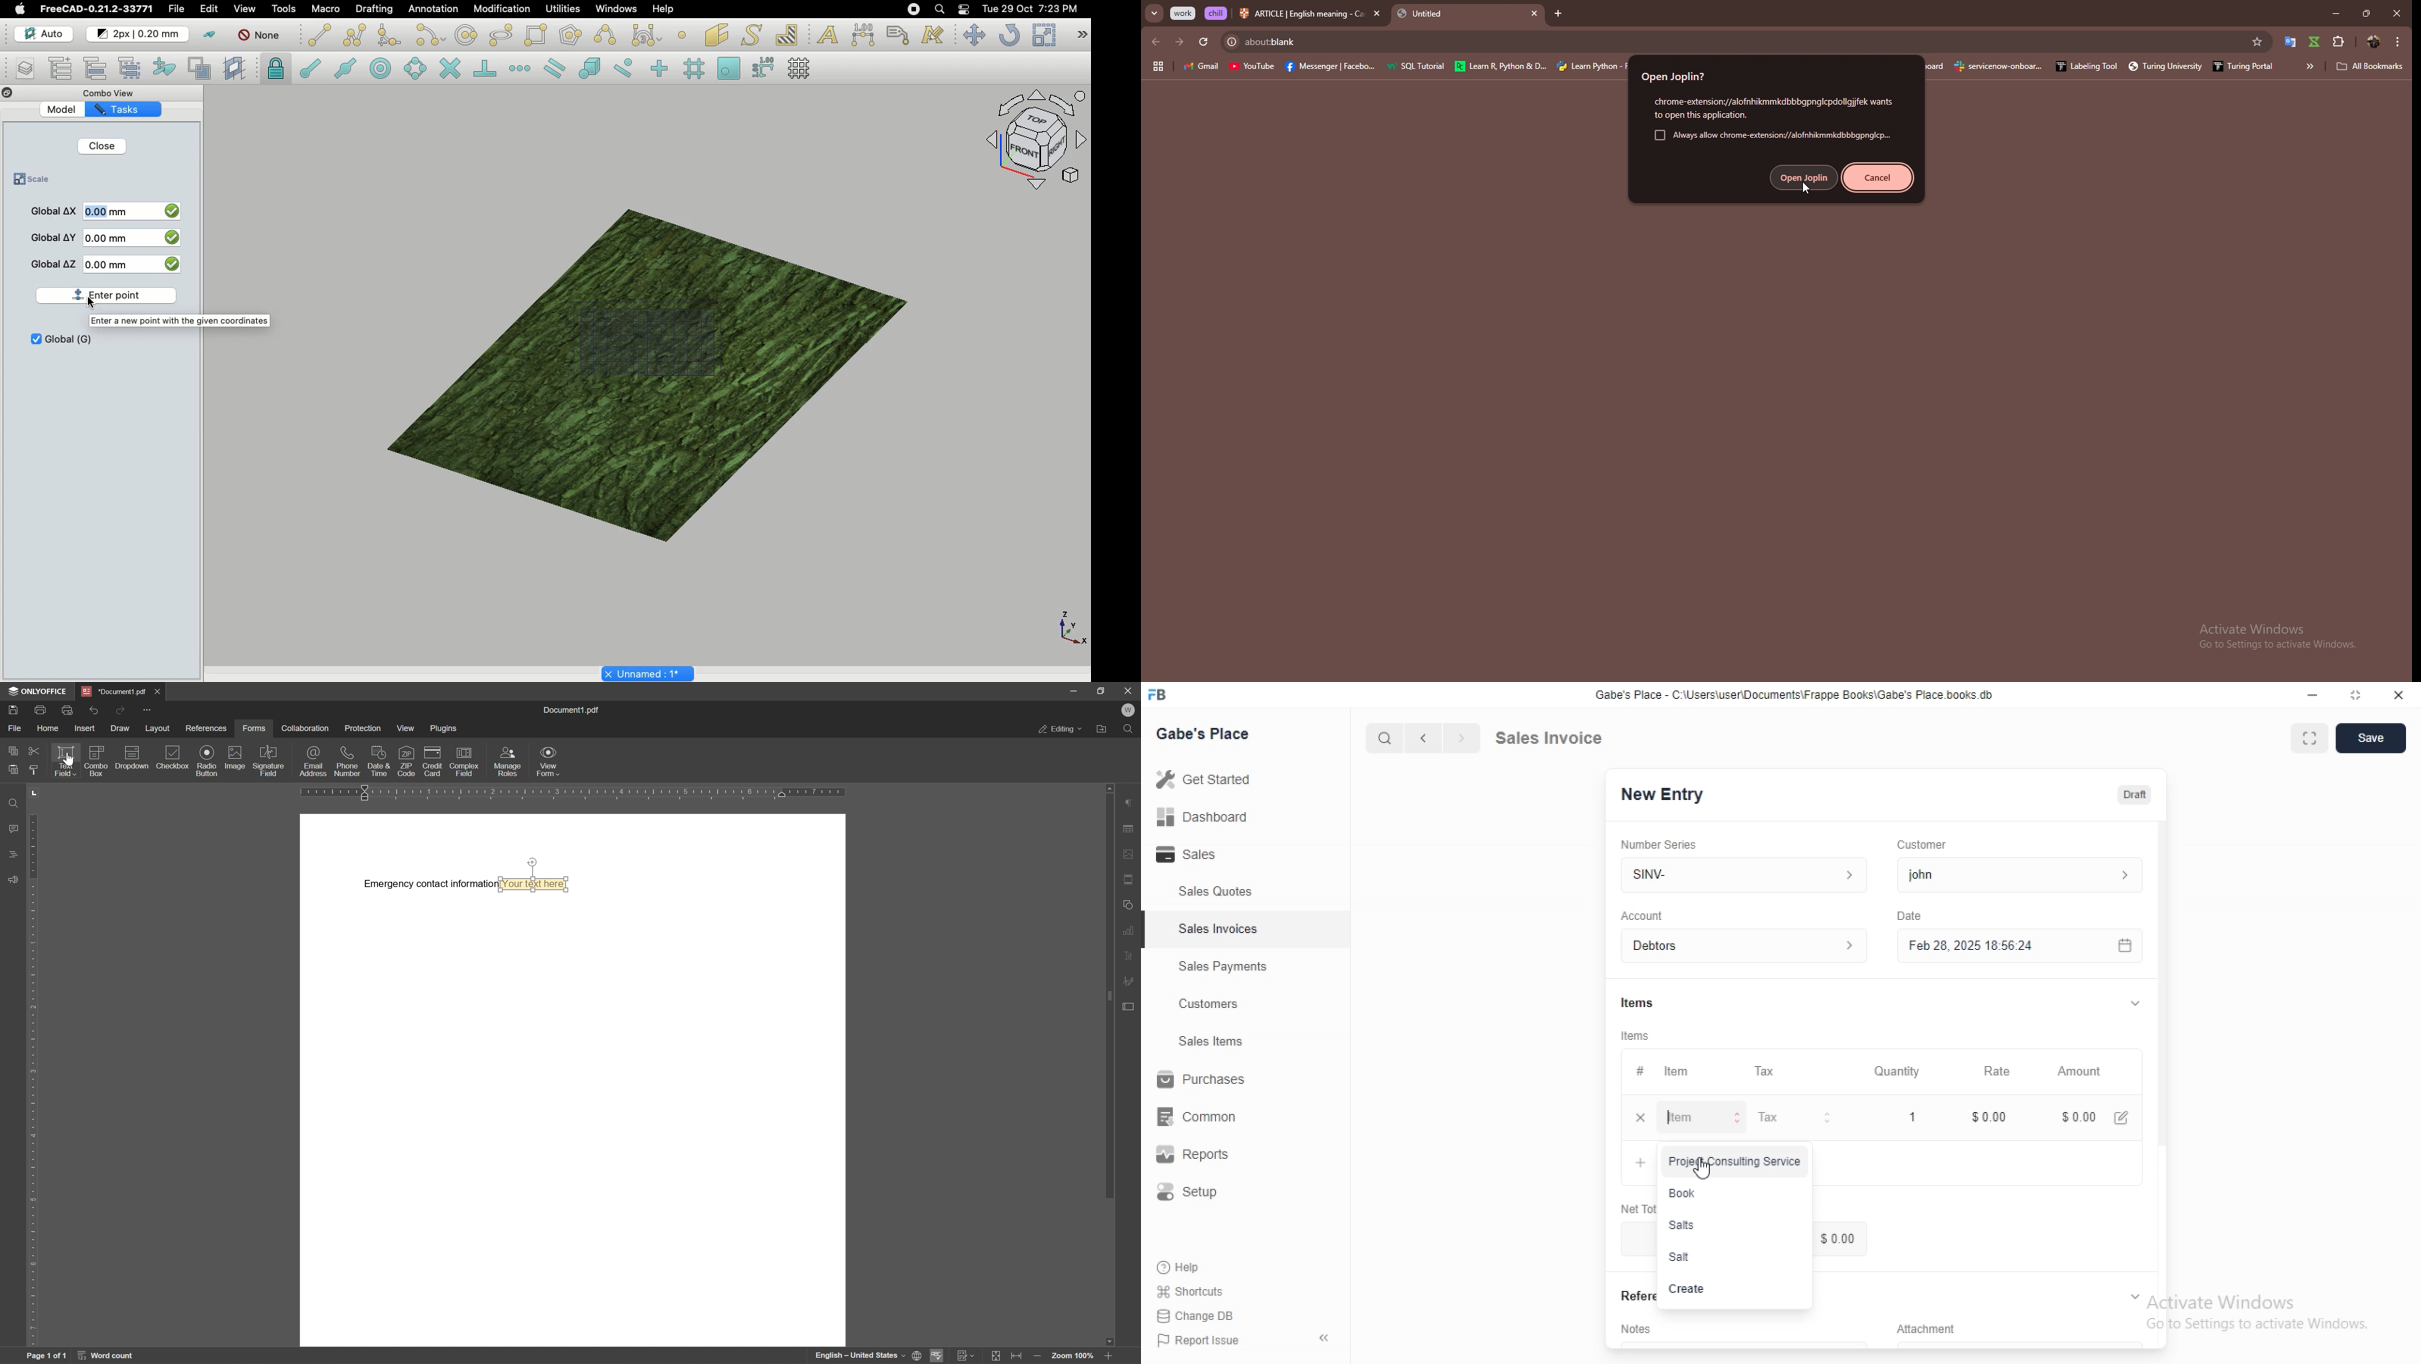 This screenshot has width=2436, height=1372. Describe the element at coordinates (827, 33) in the screenshot. I see `Text` at that location.